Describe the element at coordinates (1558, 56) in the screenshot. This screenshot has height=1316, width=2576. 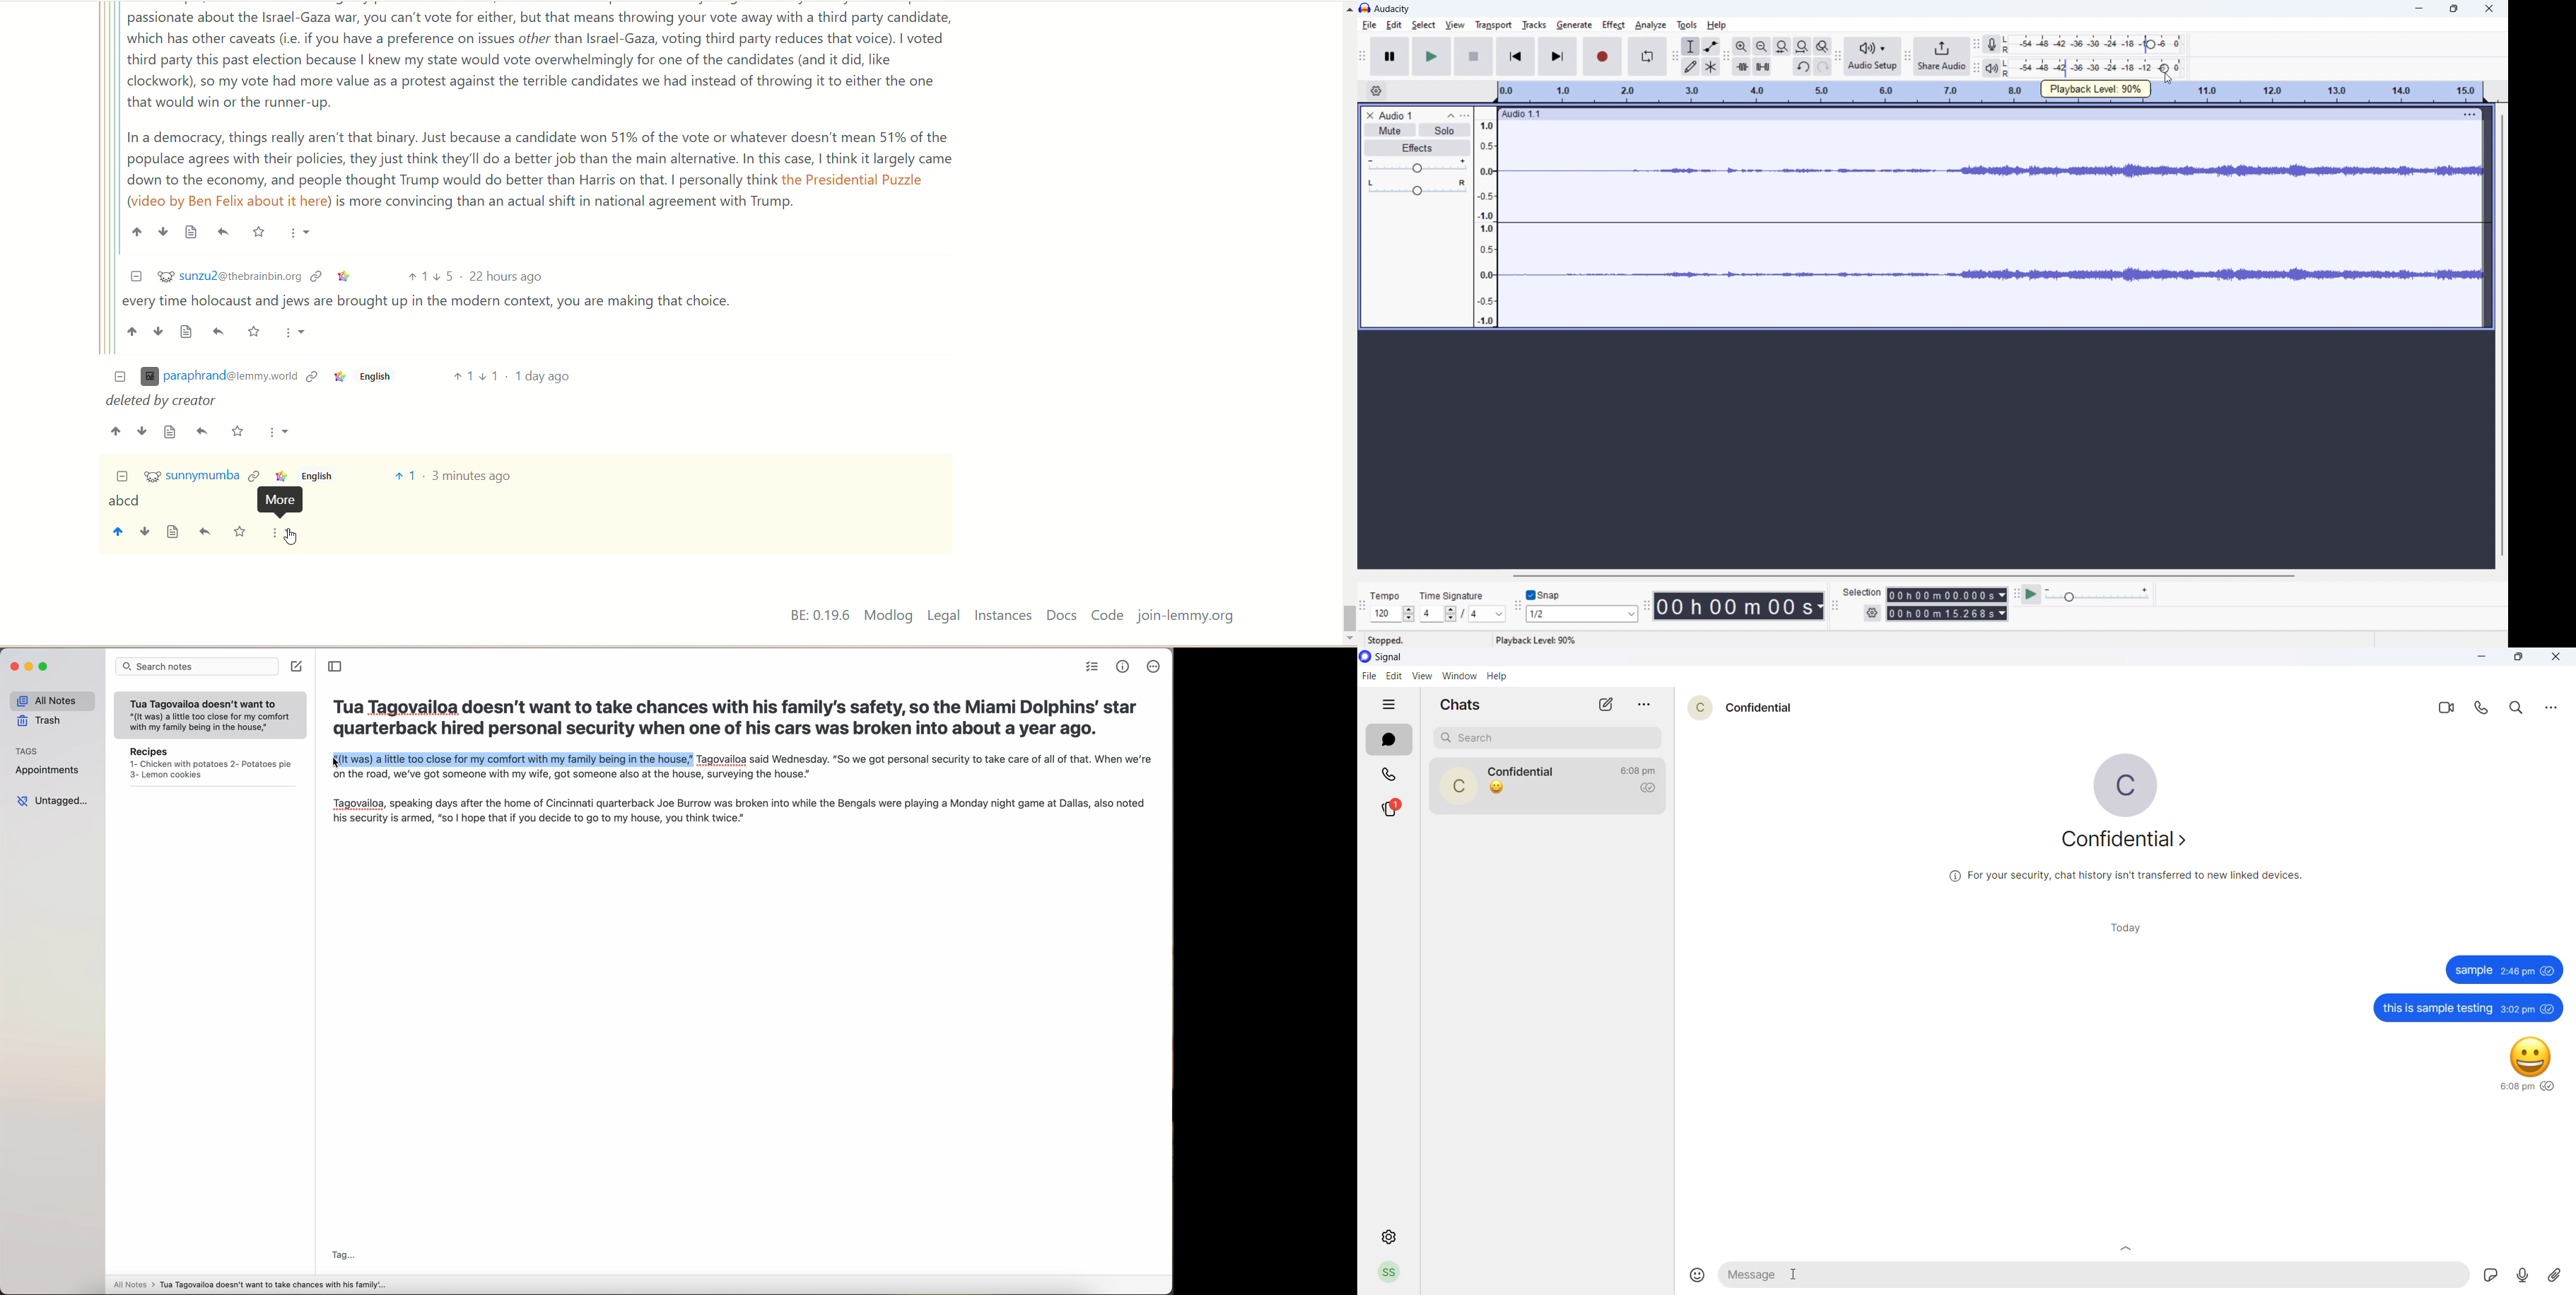
I see `skip to last` at that location.